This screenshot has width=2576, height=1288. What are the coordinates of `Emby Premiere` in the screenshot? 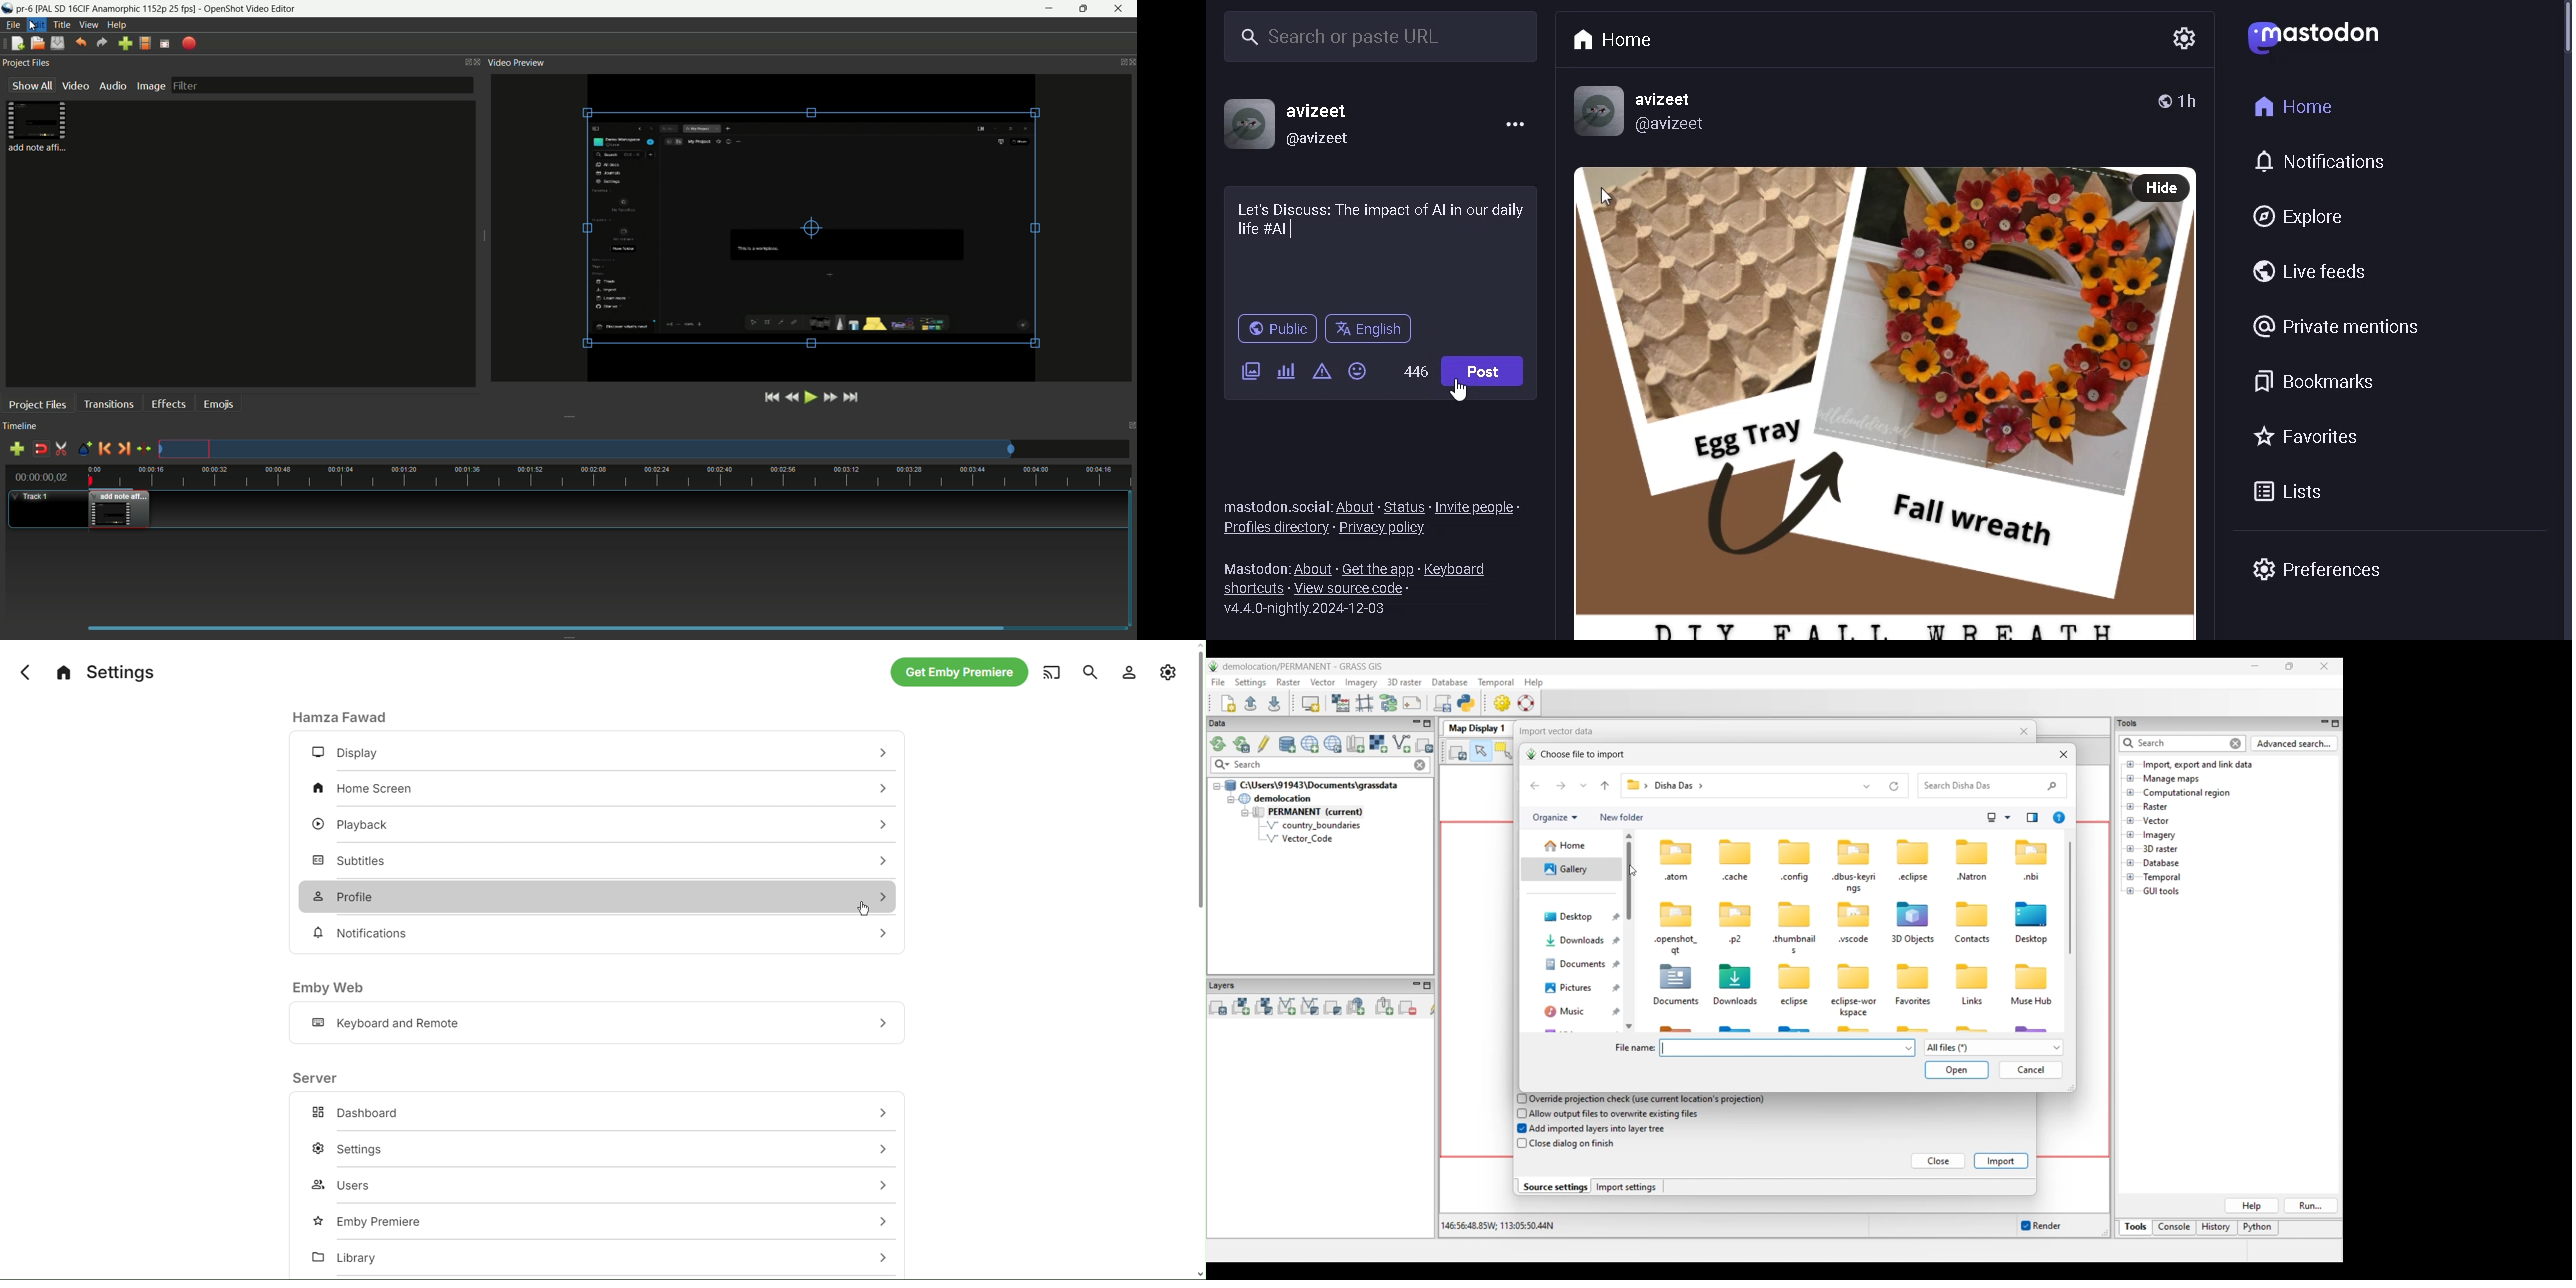 It's located at (364, 1219).